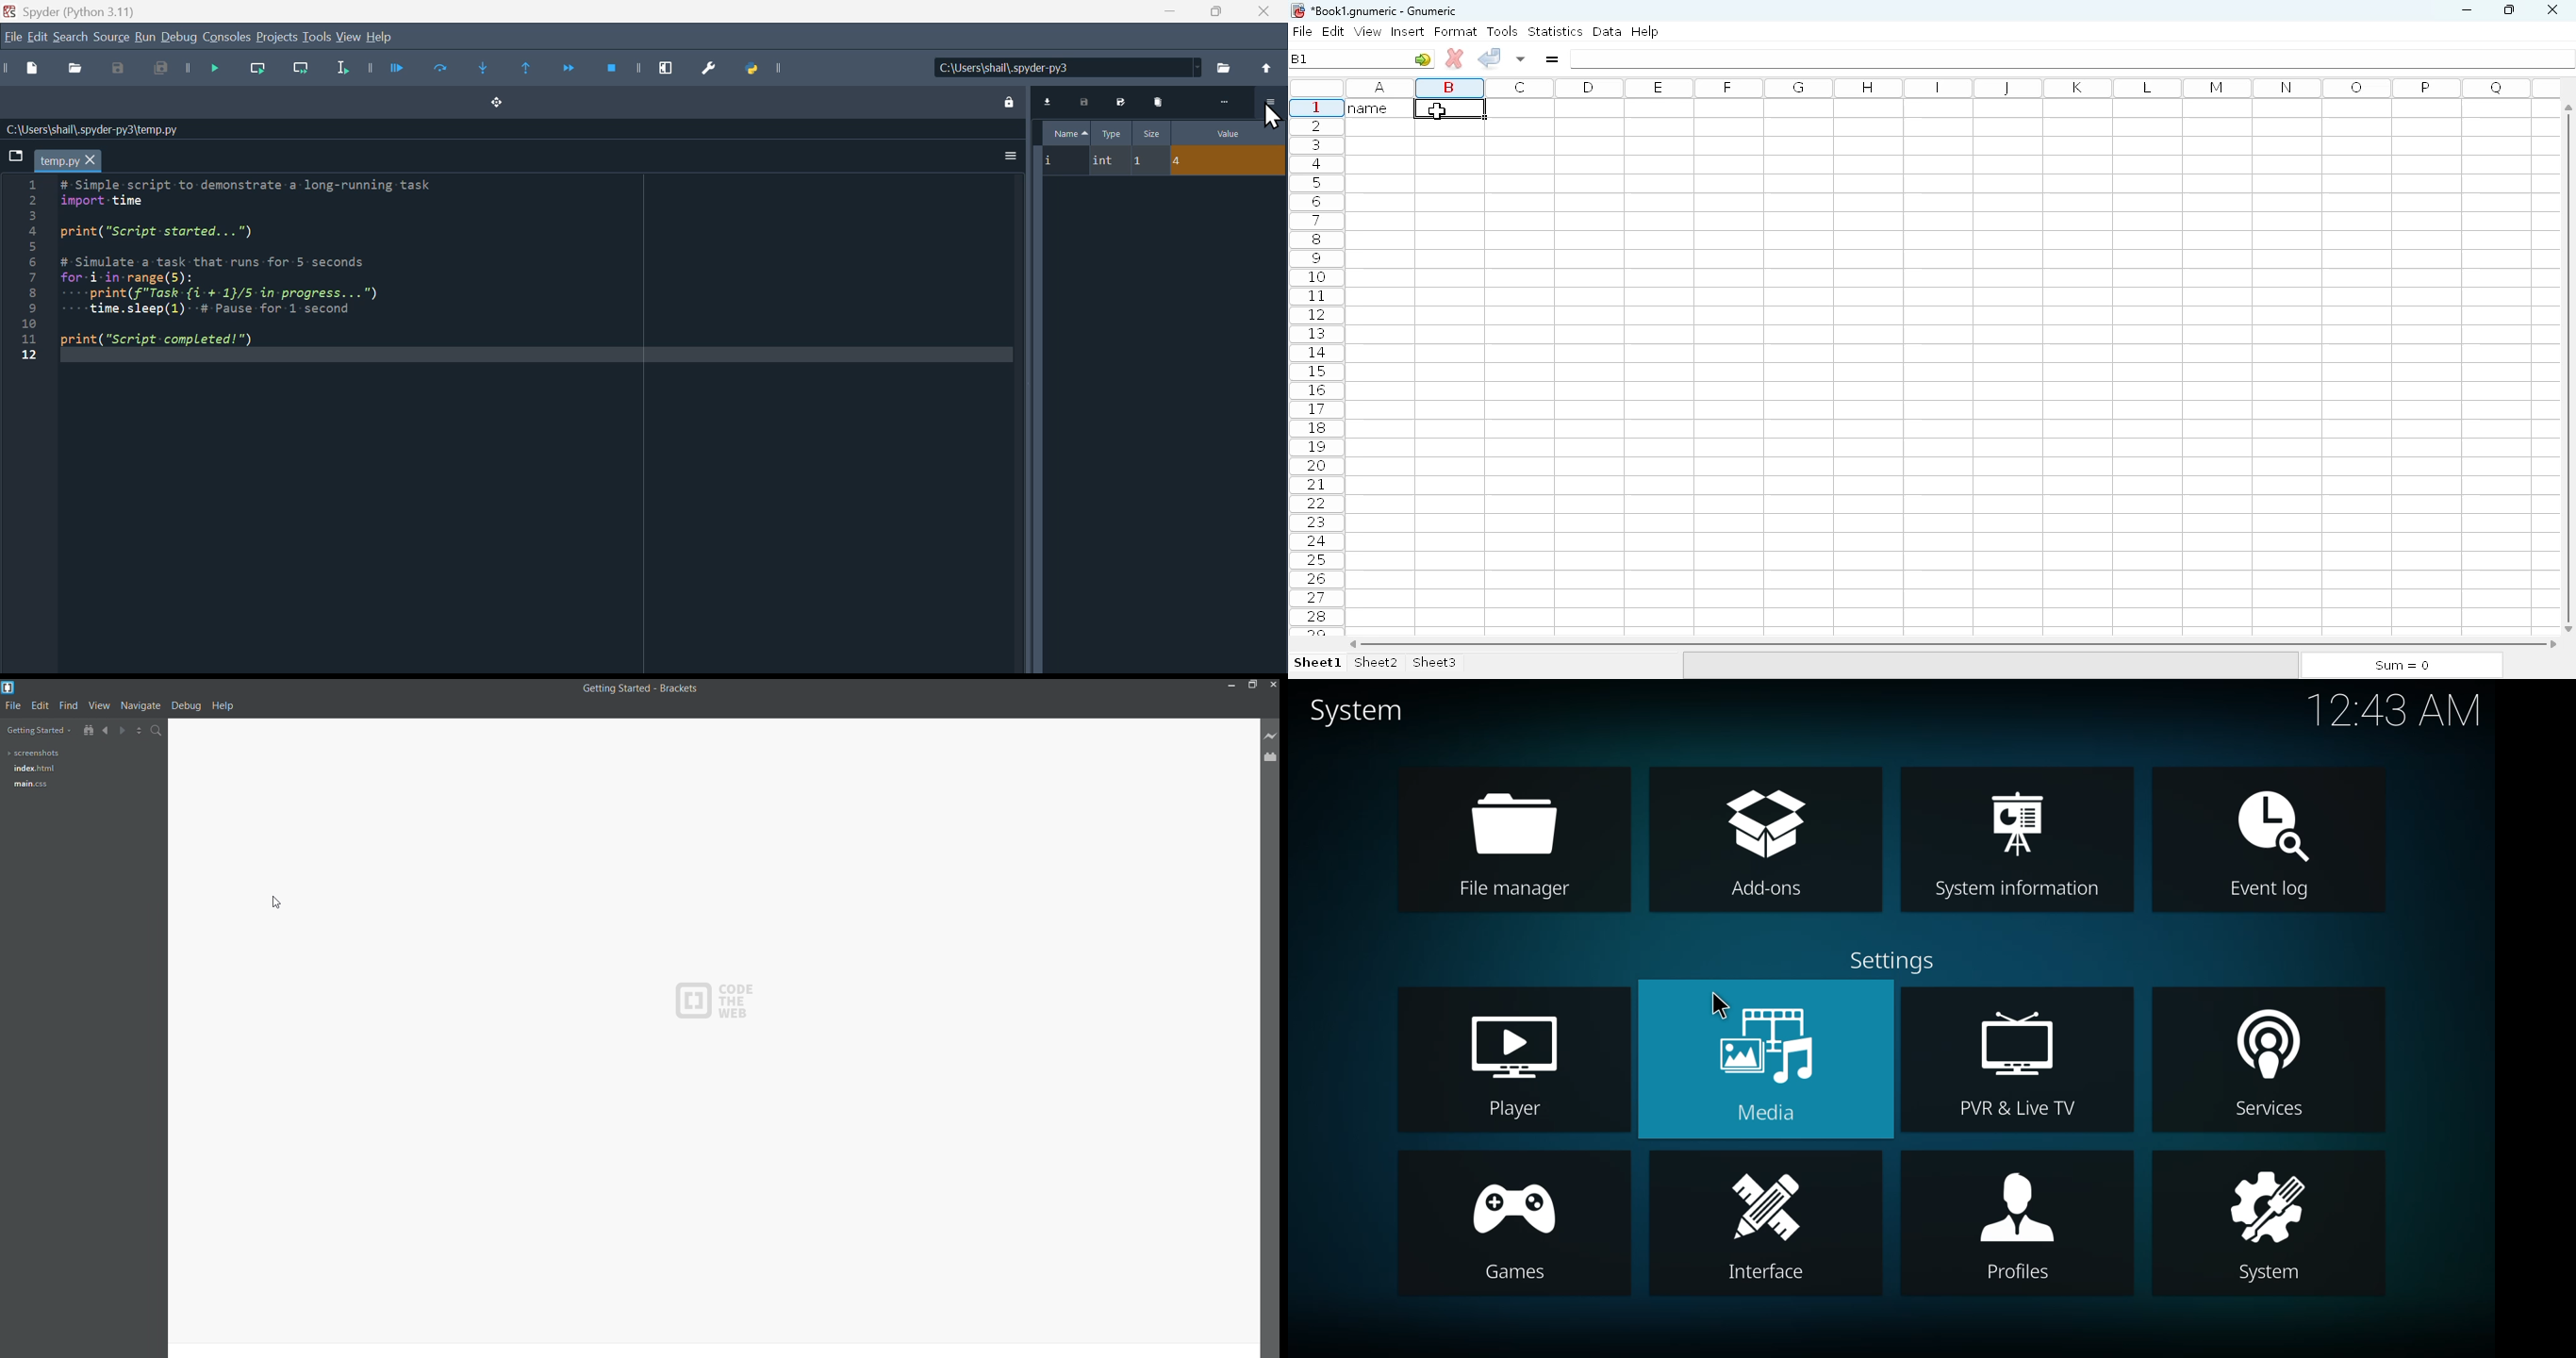 Image resolution: width=2576 pixels, height=1372 pixels. What do you see at coordinates (1273, 685) in the screenshot?
I see `close` at bounding box center [1273, 685].